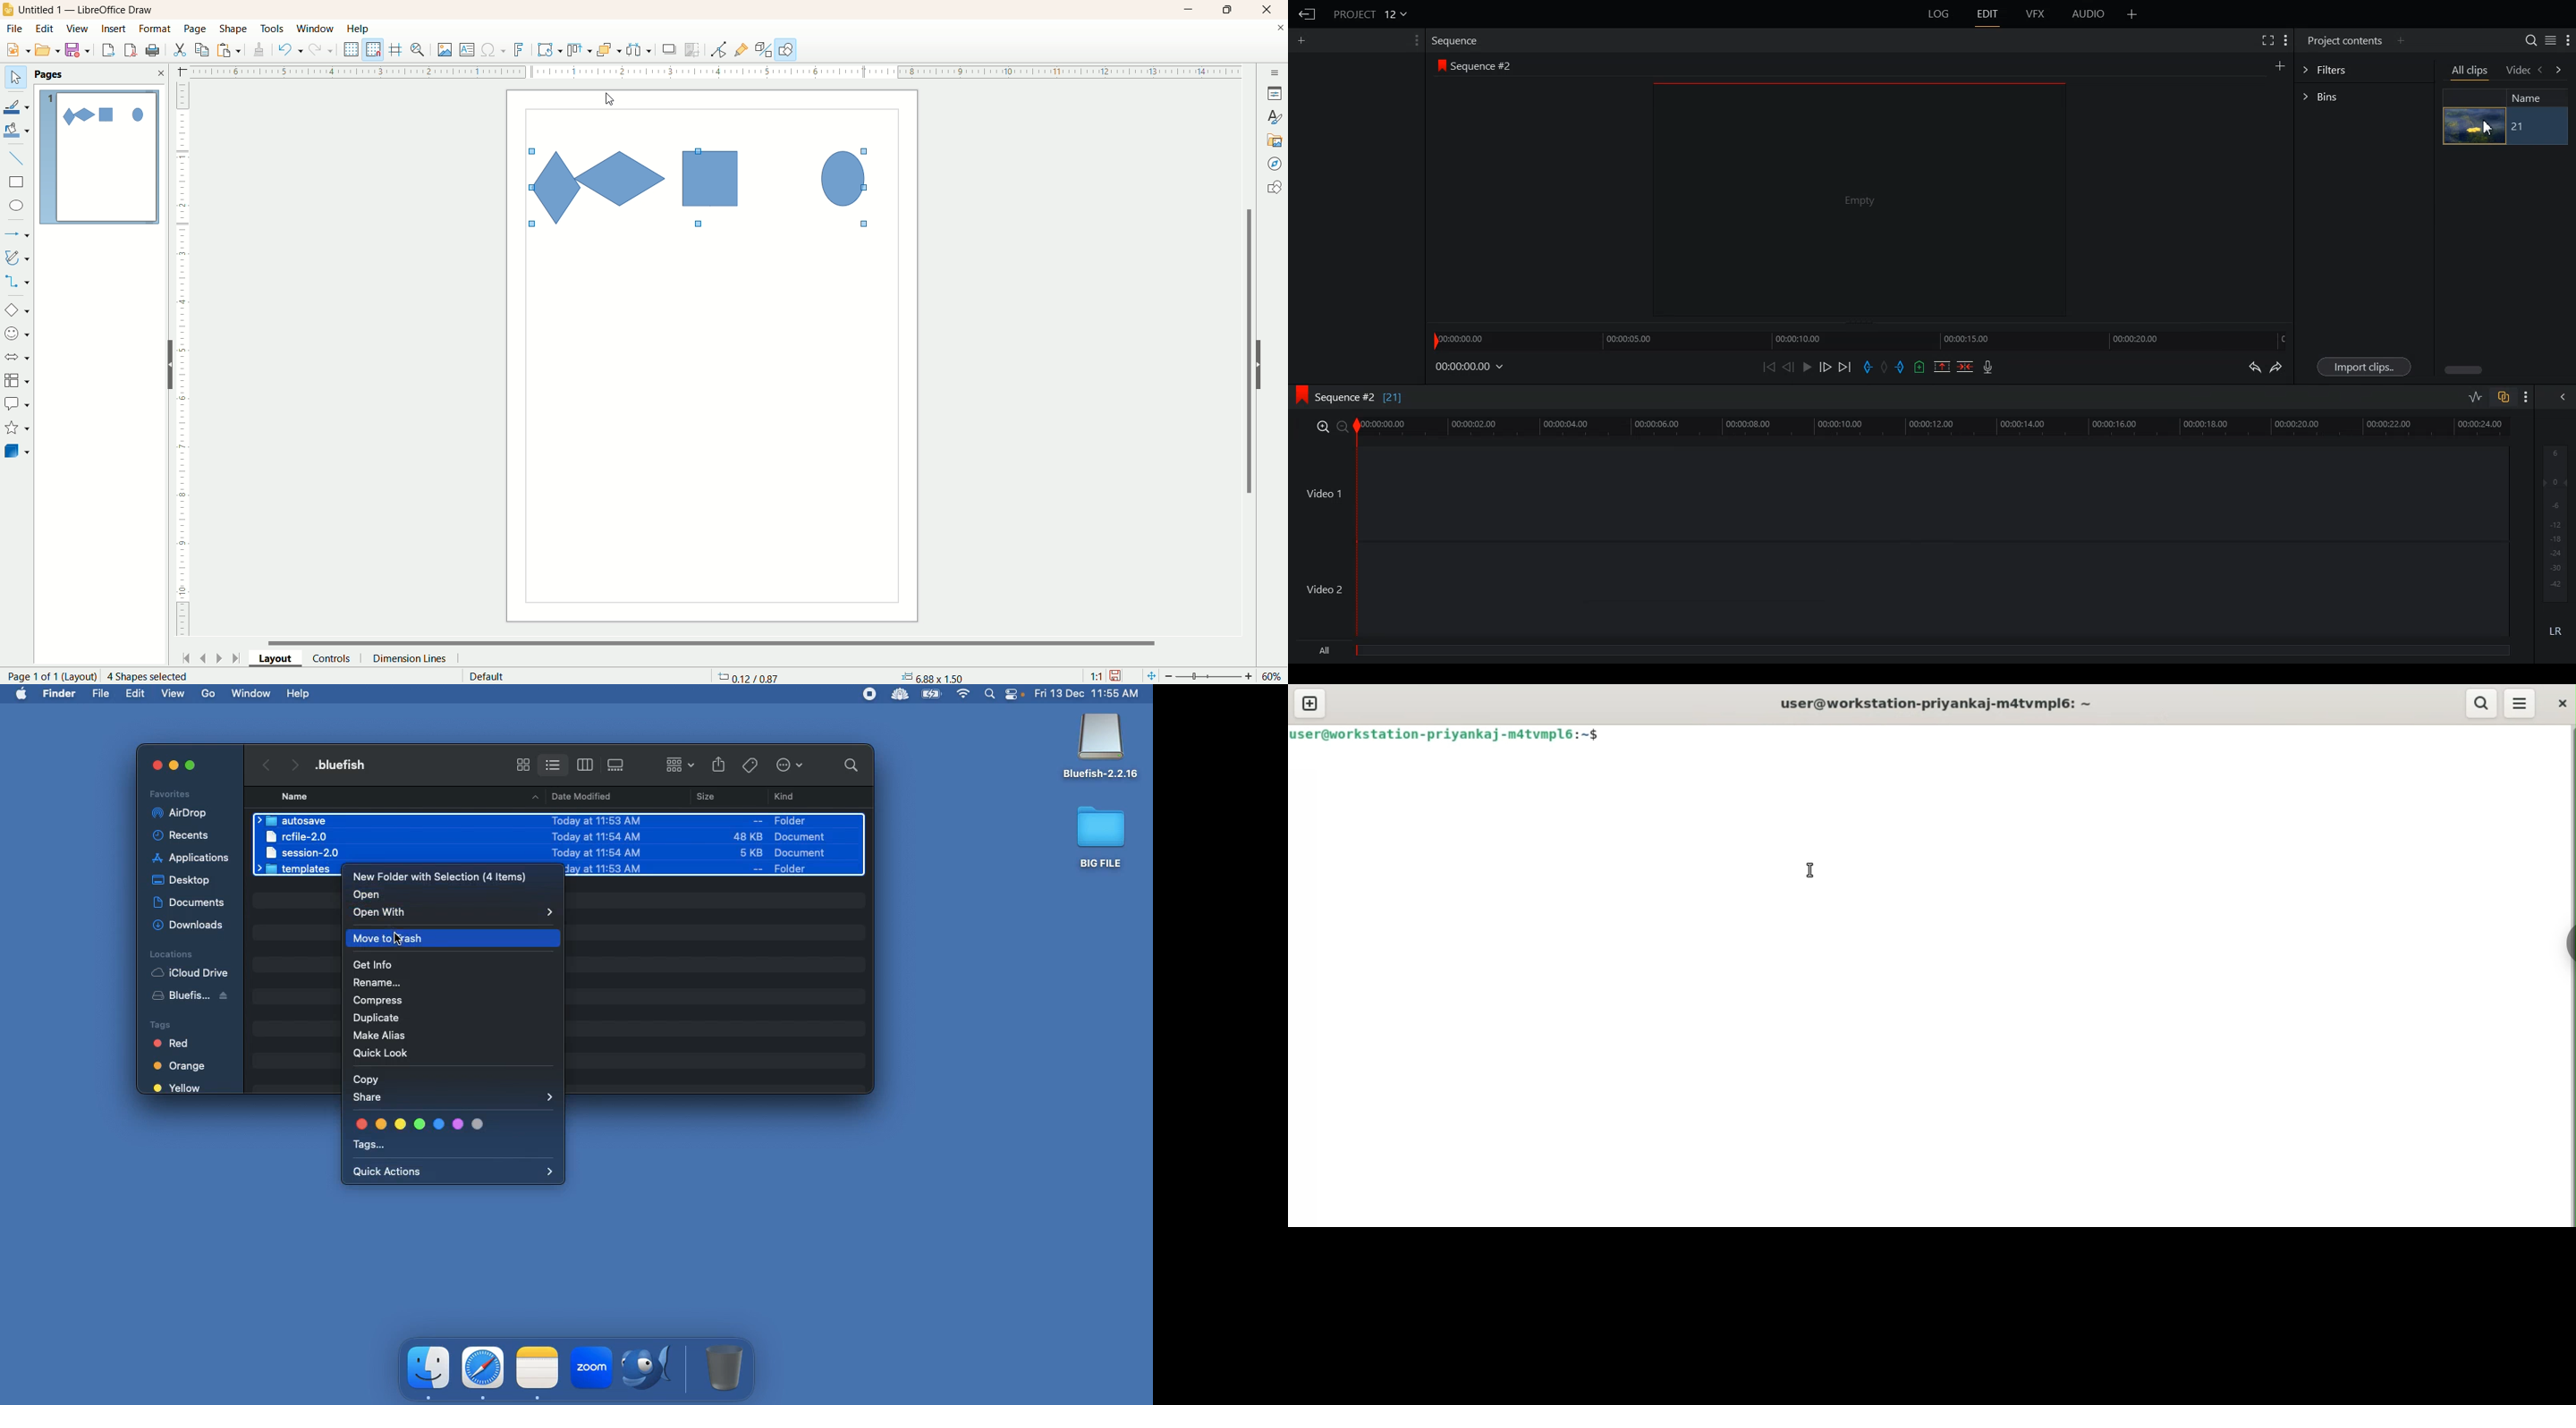 The image size is (2576, 1428). Describe the element at coordinates (16, 309) in the screenshot. I see `basic shape` at that location.